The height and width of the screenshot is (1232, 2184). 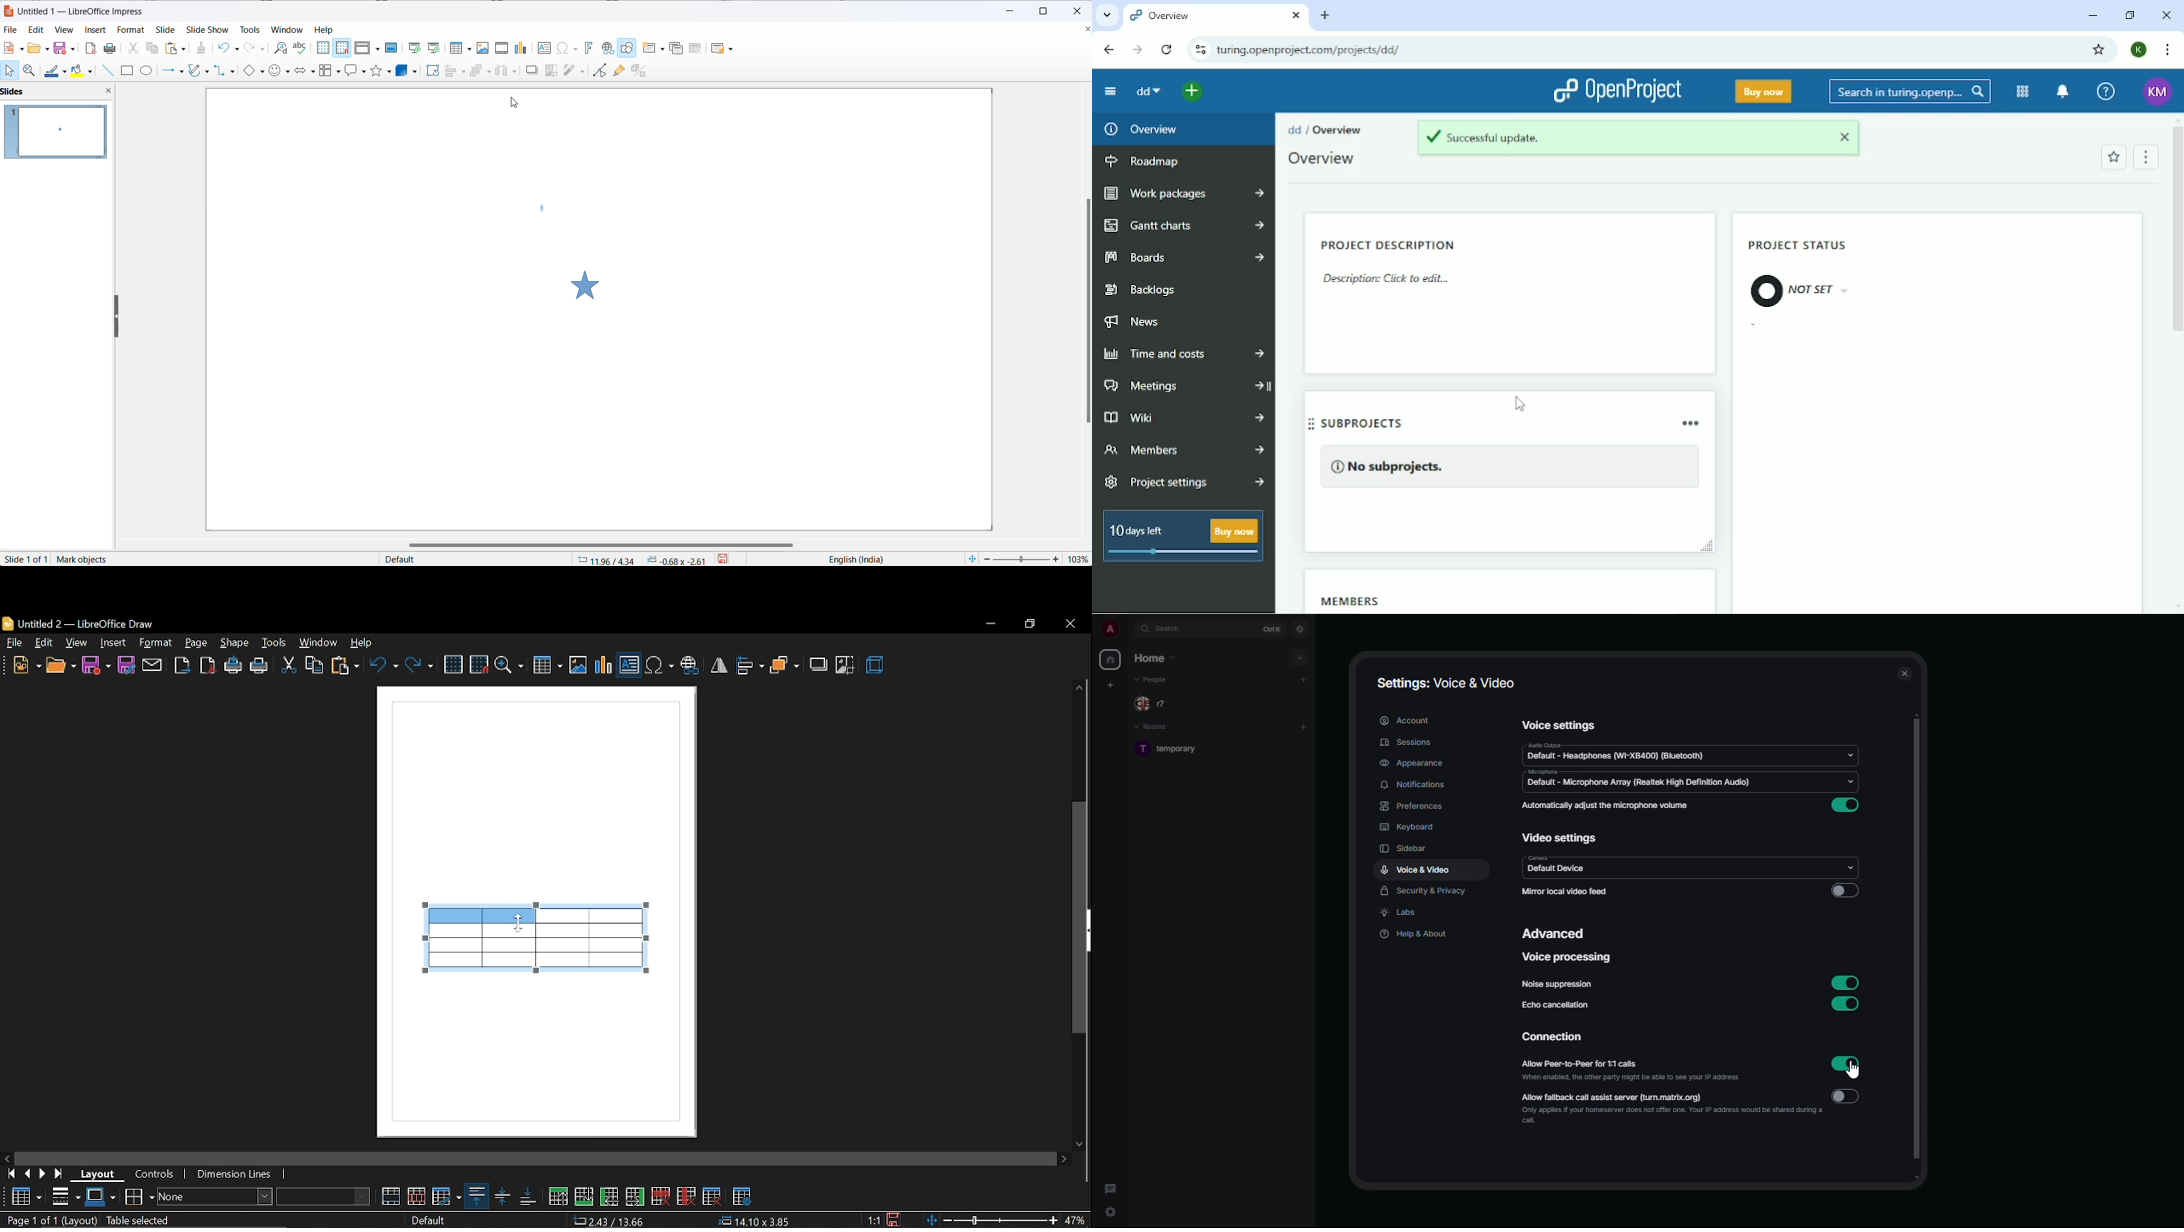 What do you see at coordinates (2164, 50) in the screenshot?
I see `Customize and control google chrome` at bounding box center [2164, 50].